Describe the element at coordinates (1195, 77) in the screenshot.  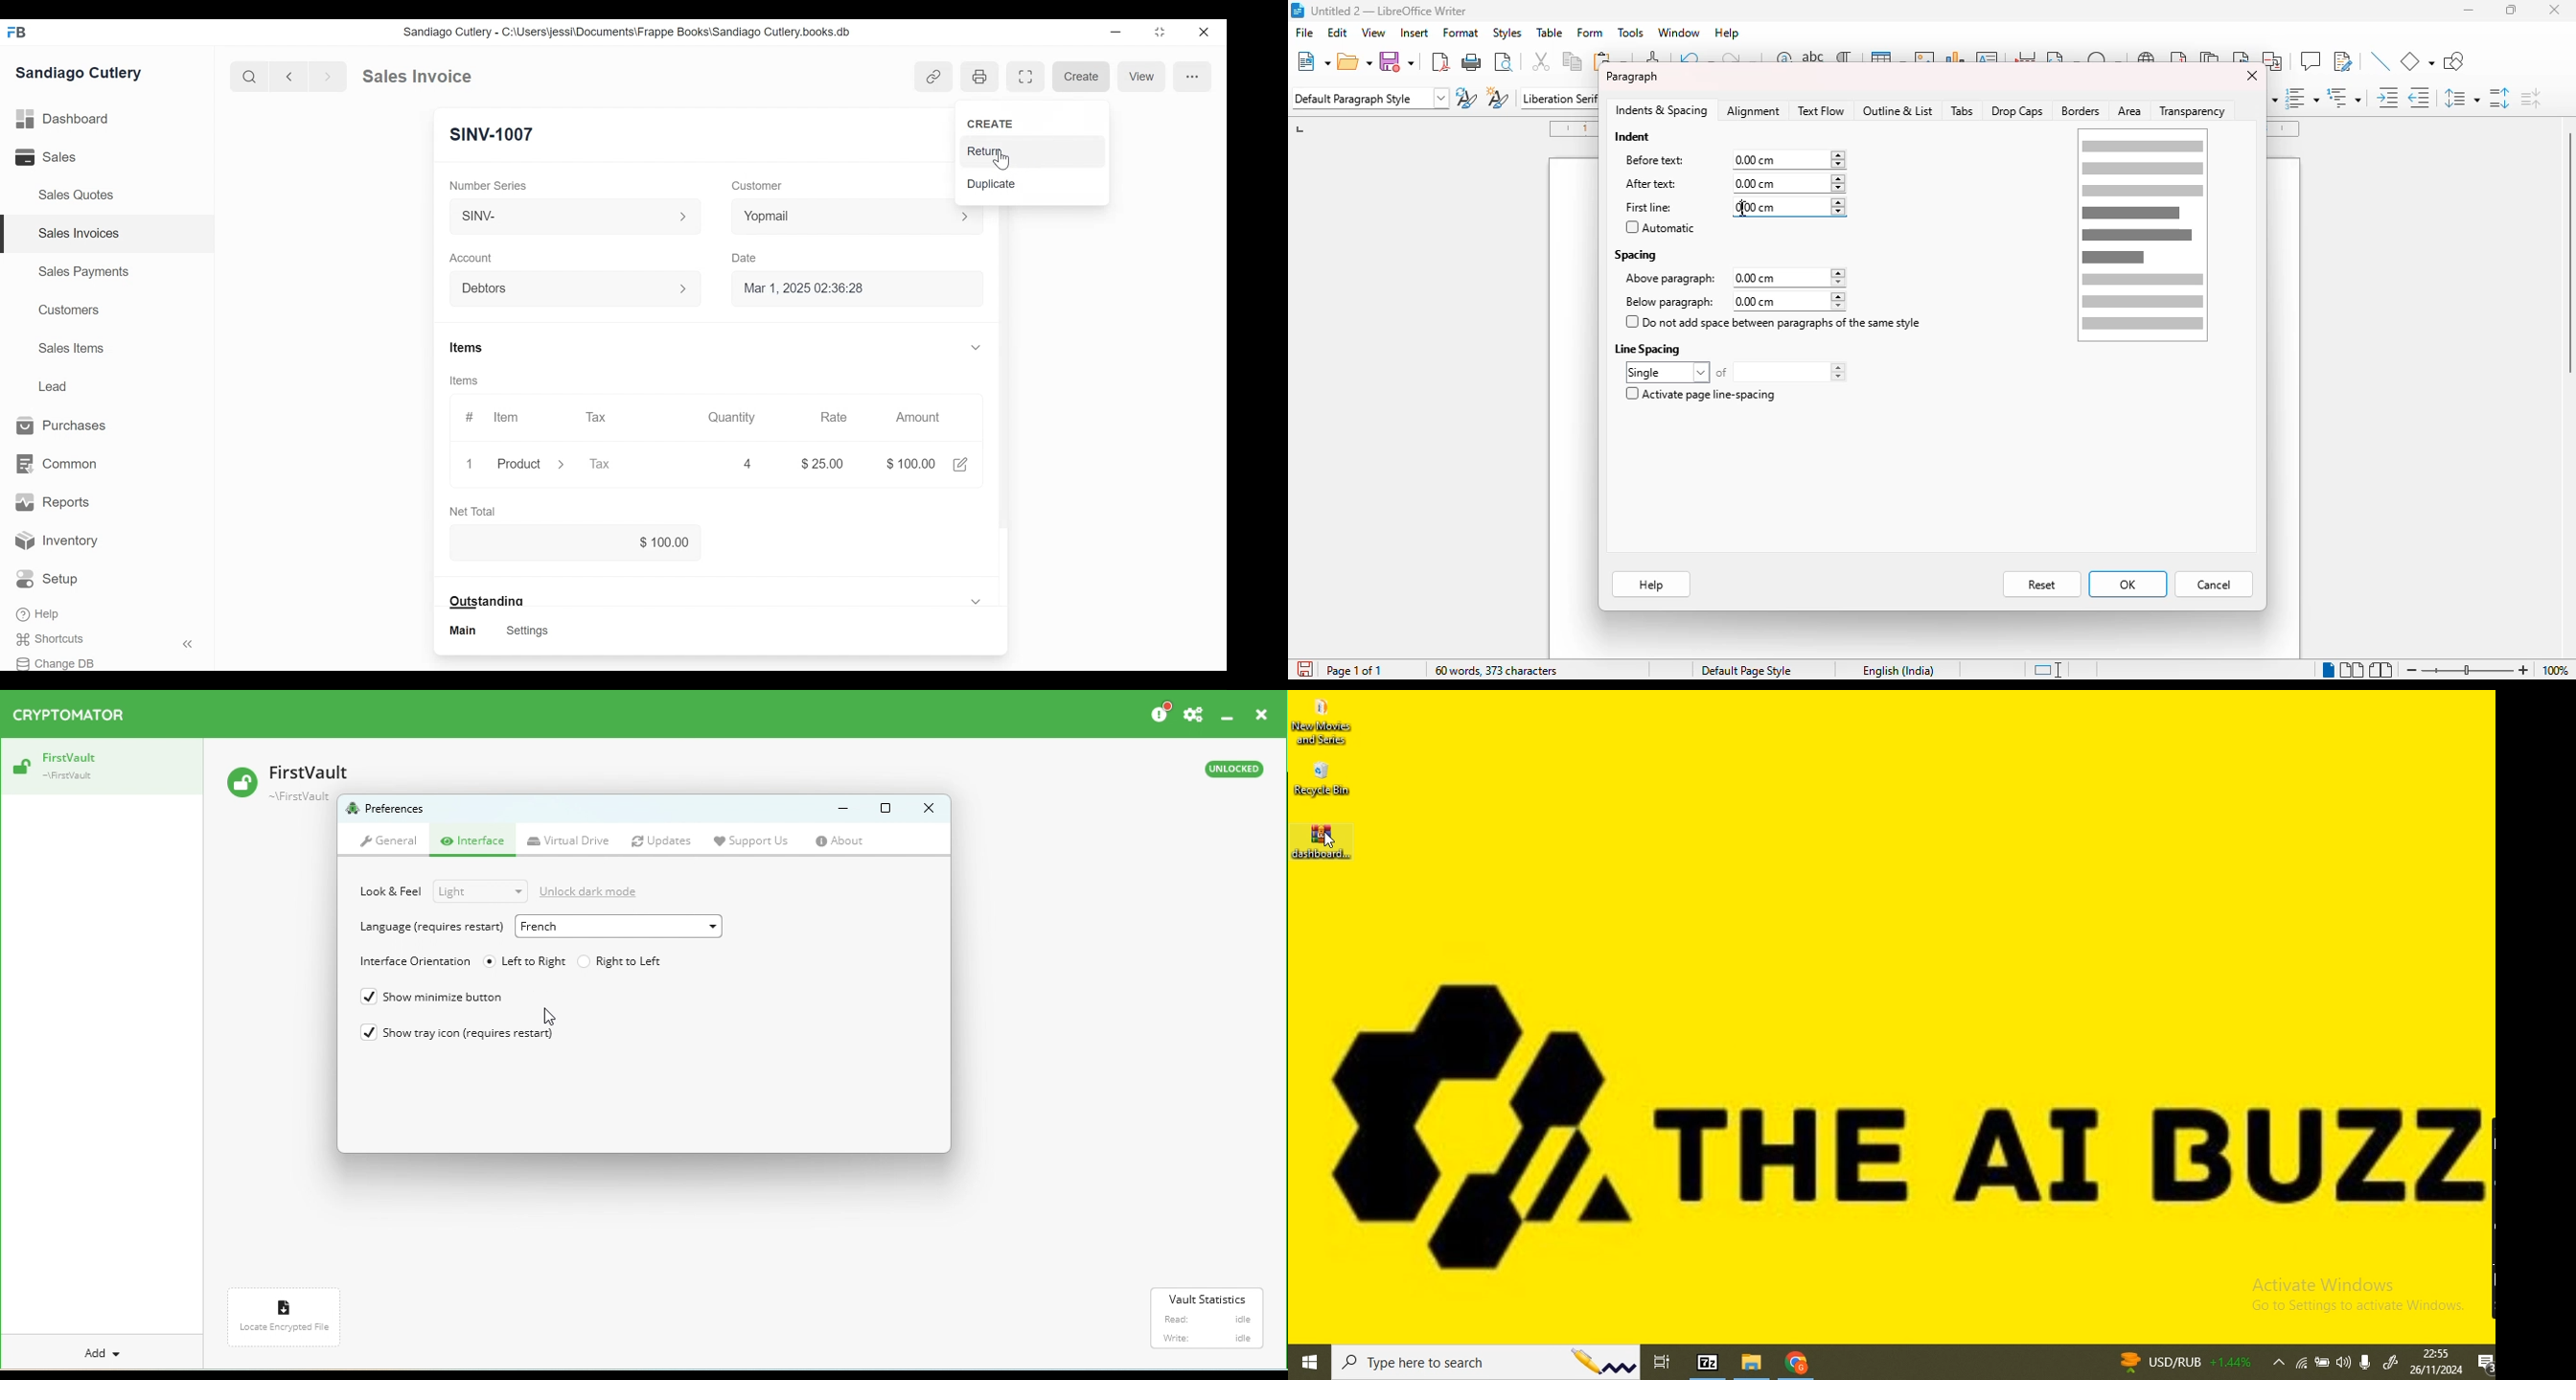
I see `More` at that location.